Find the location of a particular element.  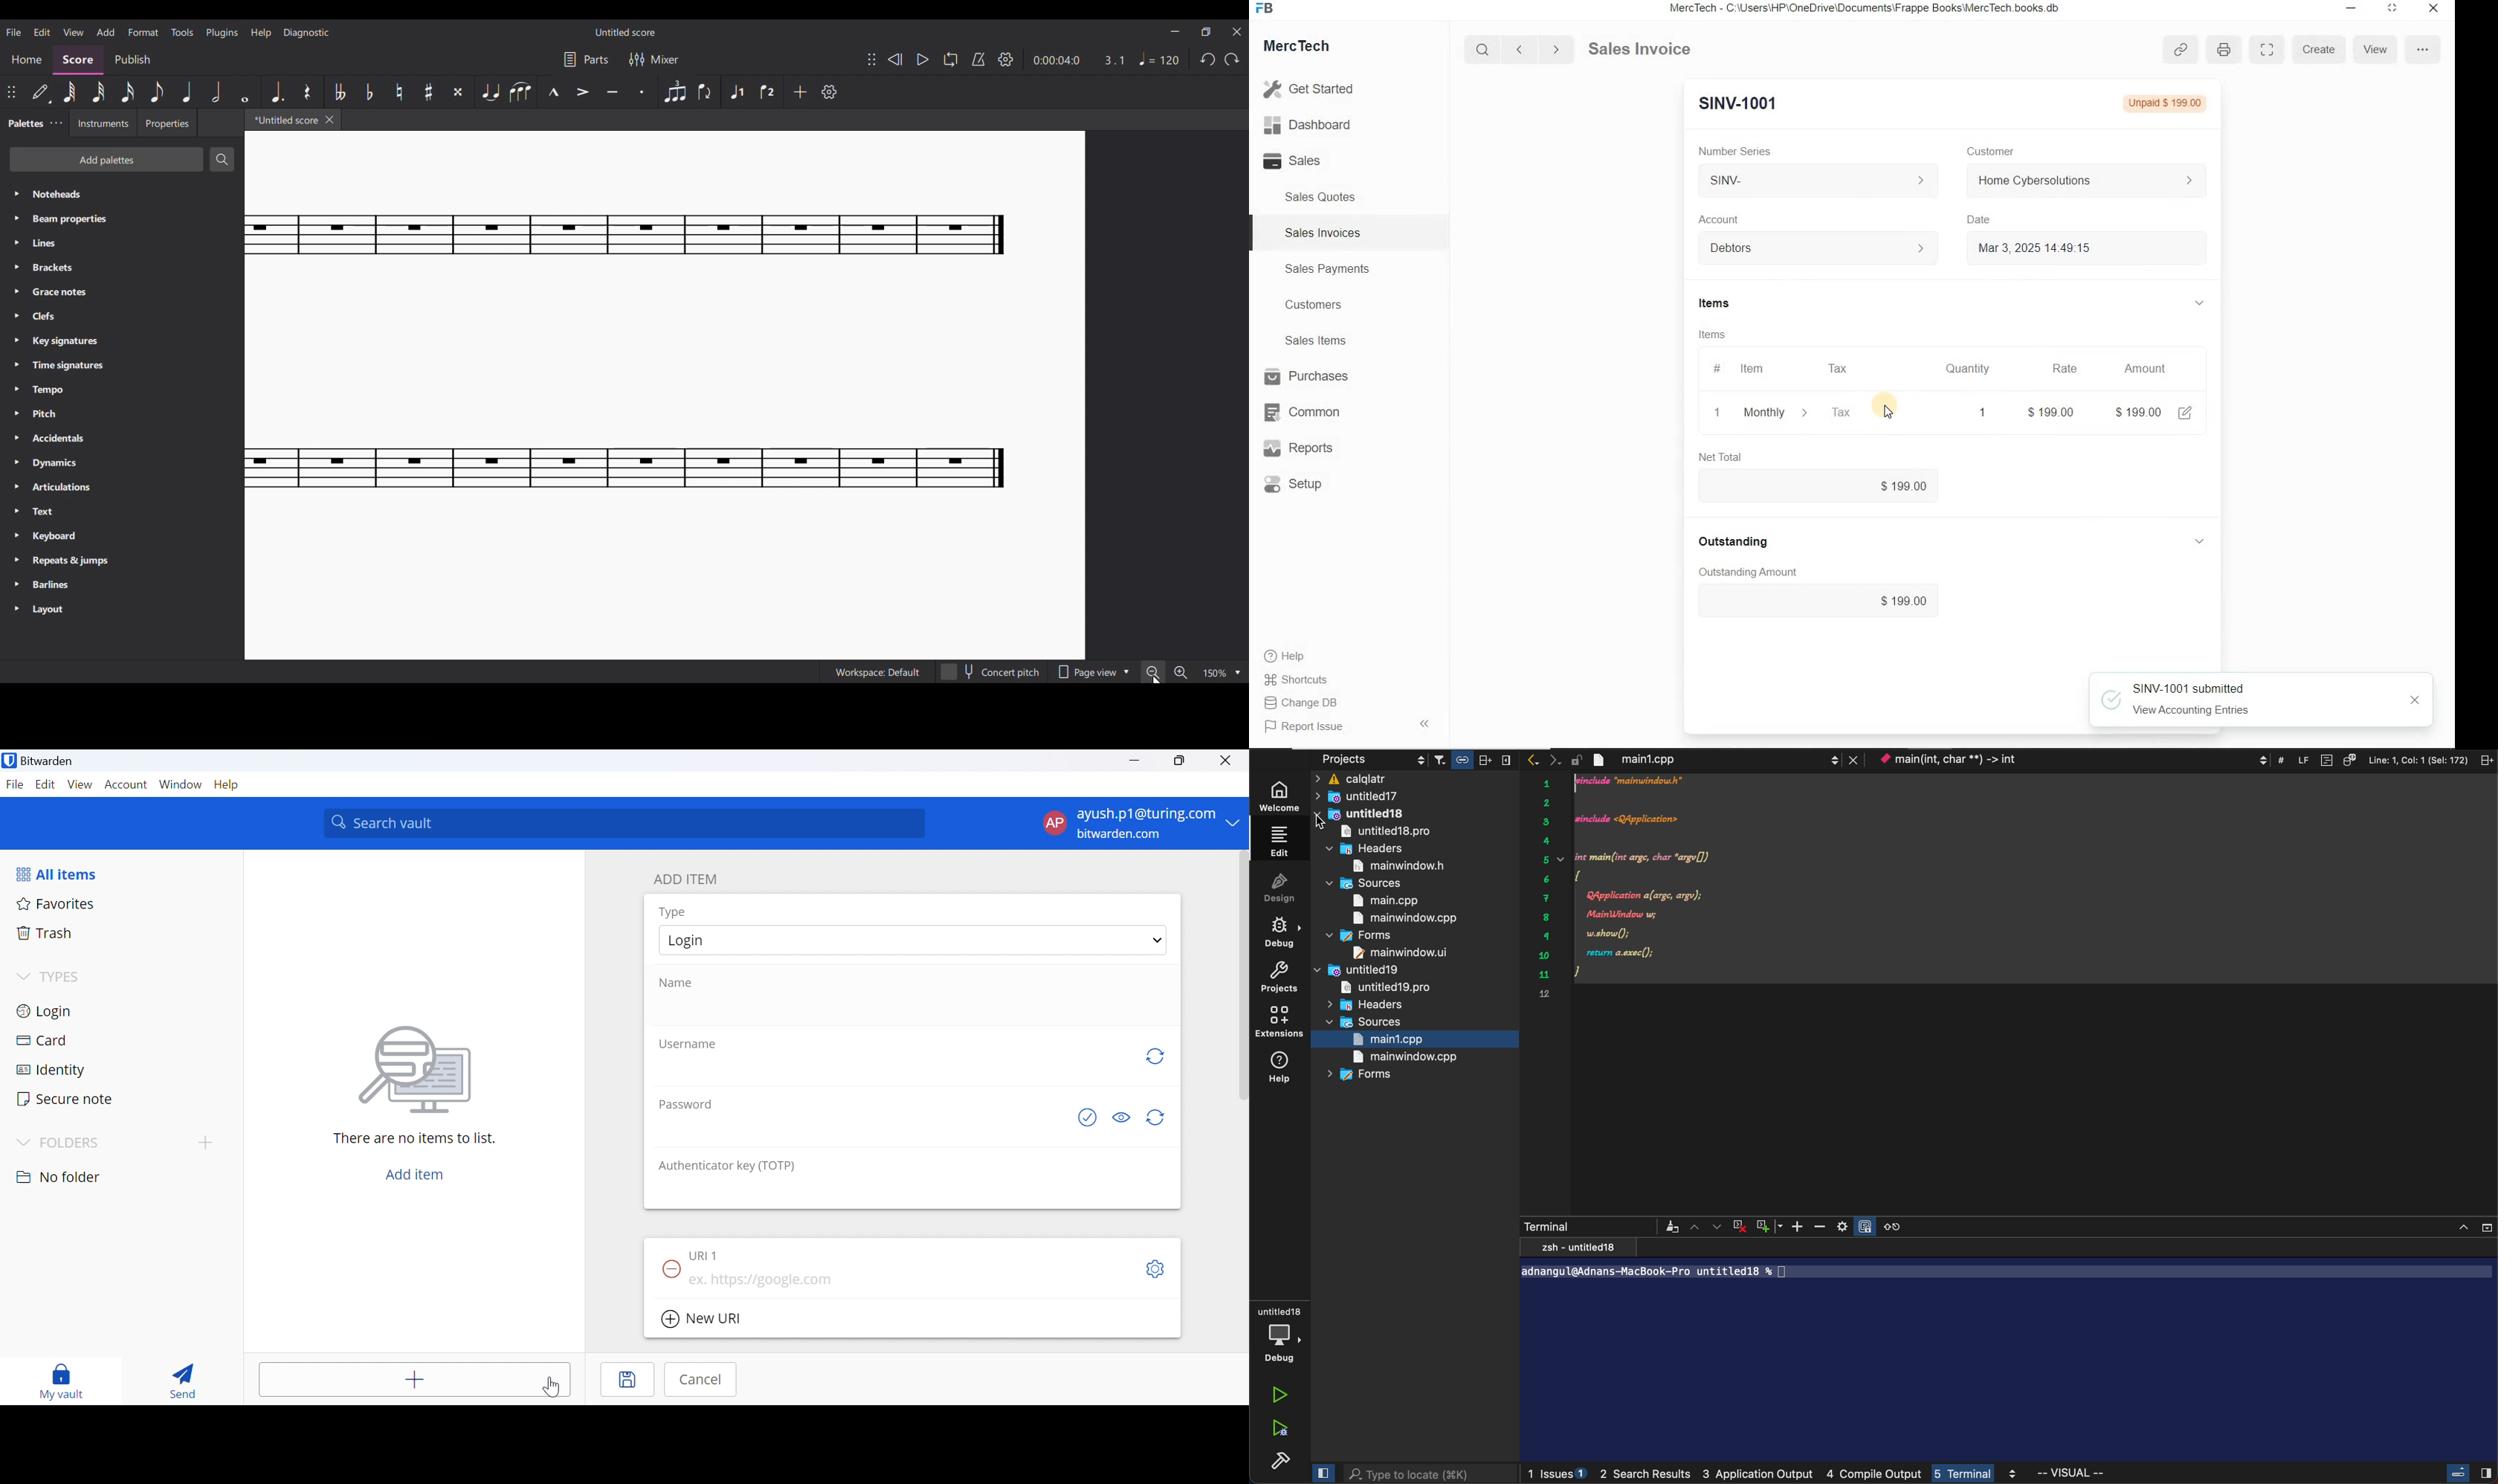

Loop playback is located at coordinates (951, 59).